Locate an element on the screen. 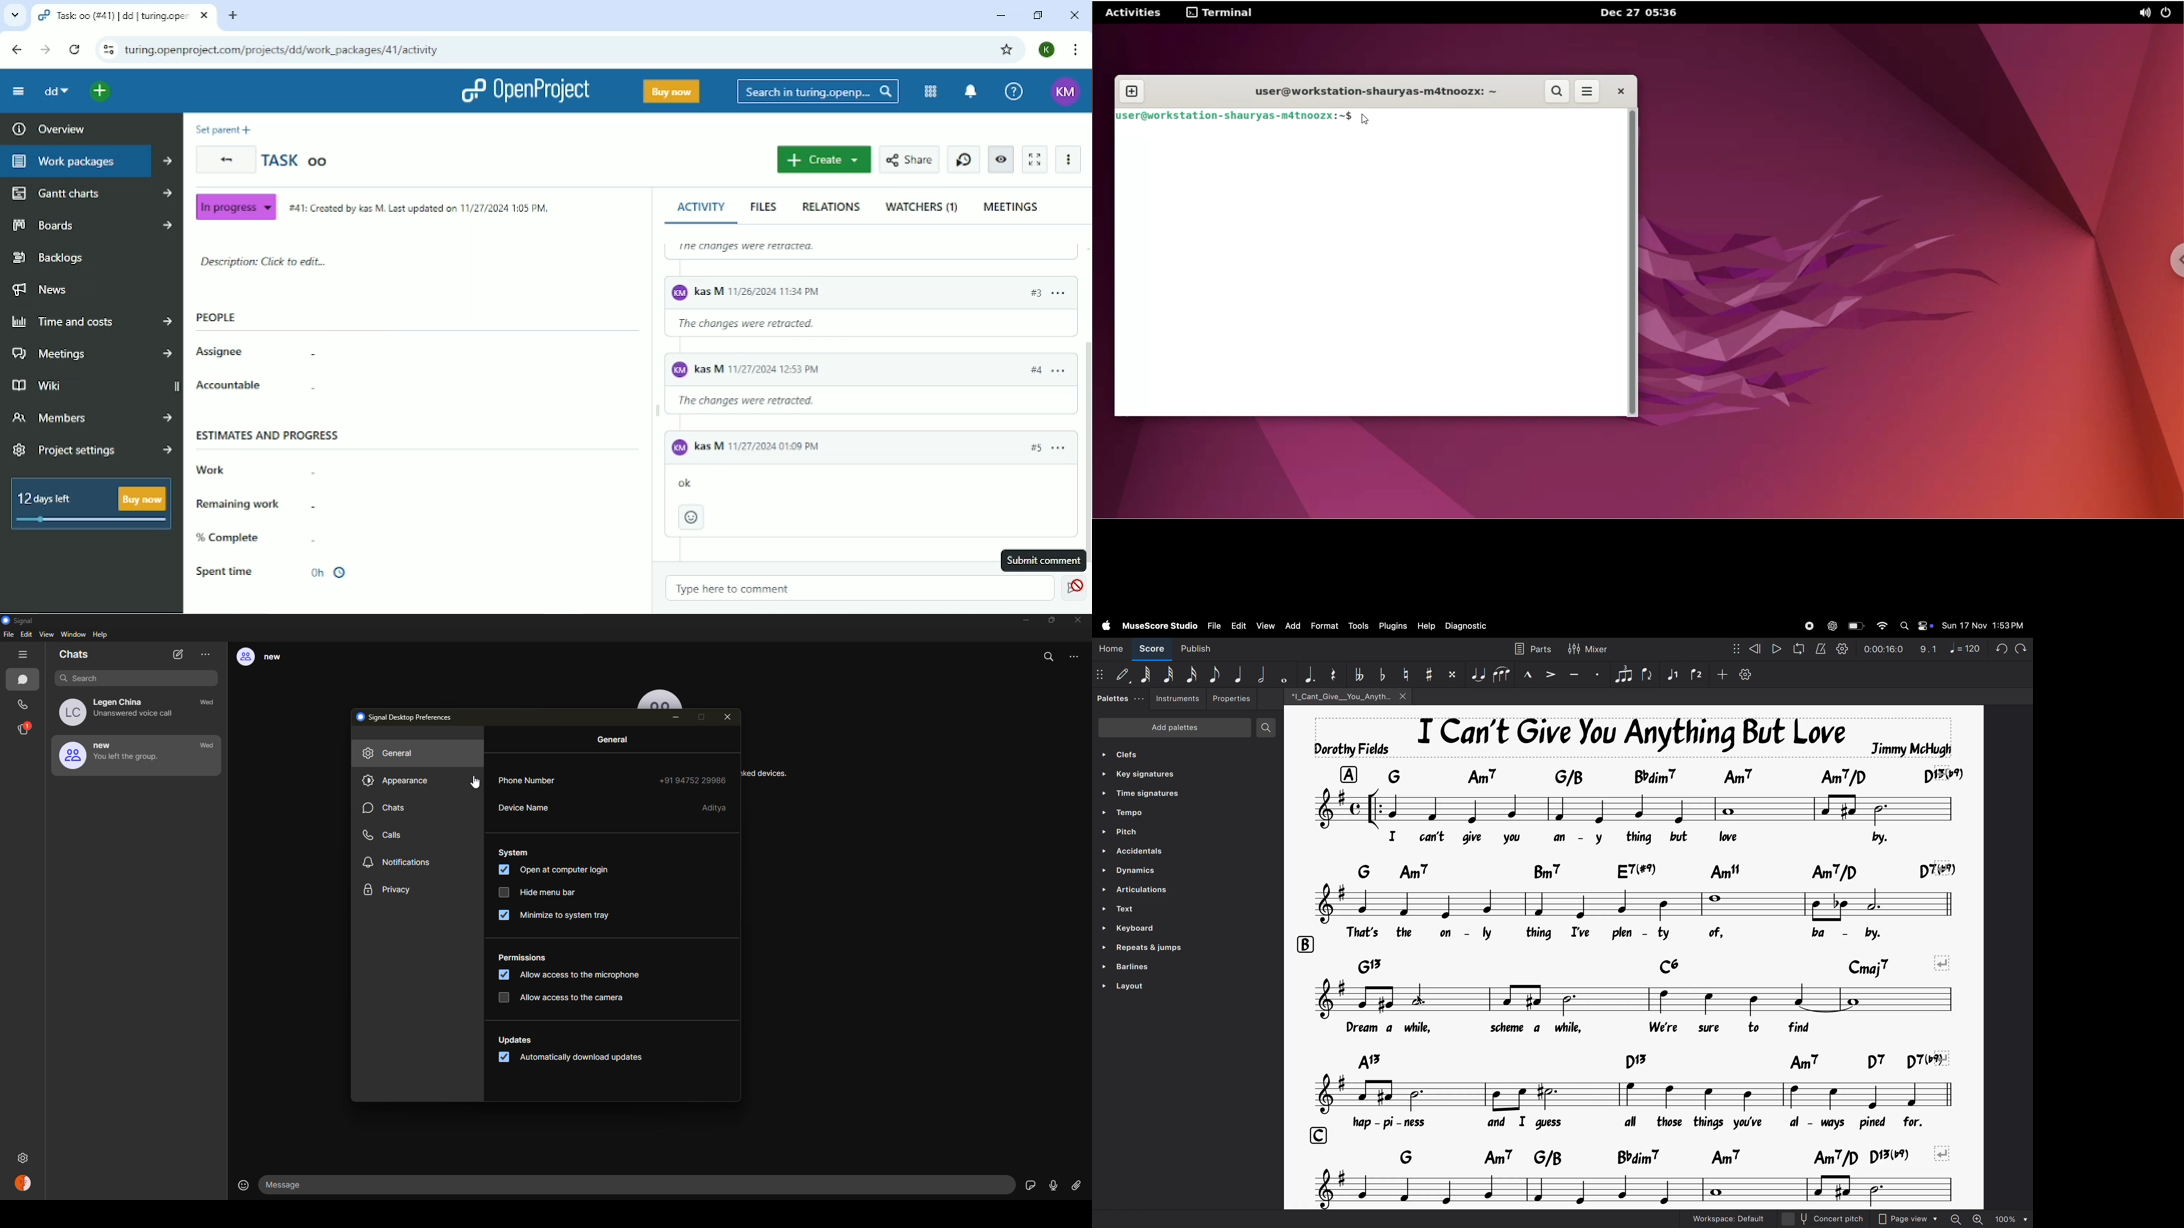 This screenshot has height=1232, width=2184. Meetings is located at coordinates (1012, 206).